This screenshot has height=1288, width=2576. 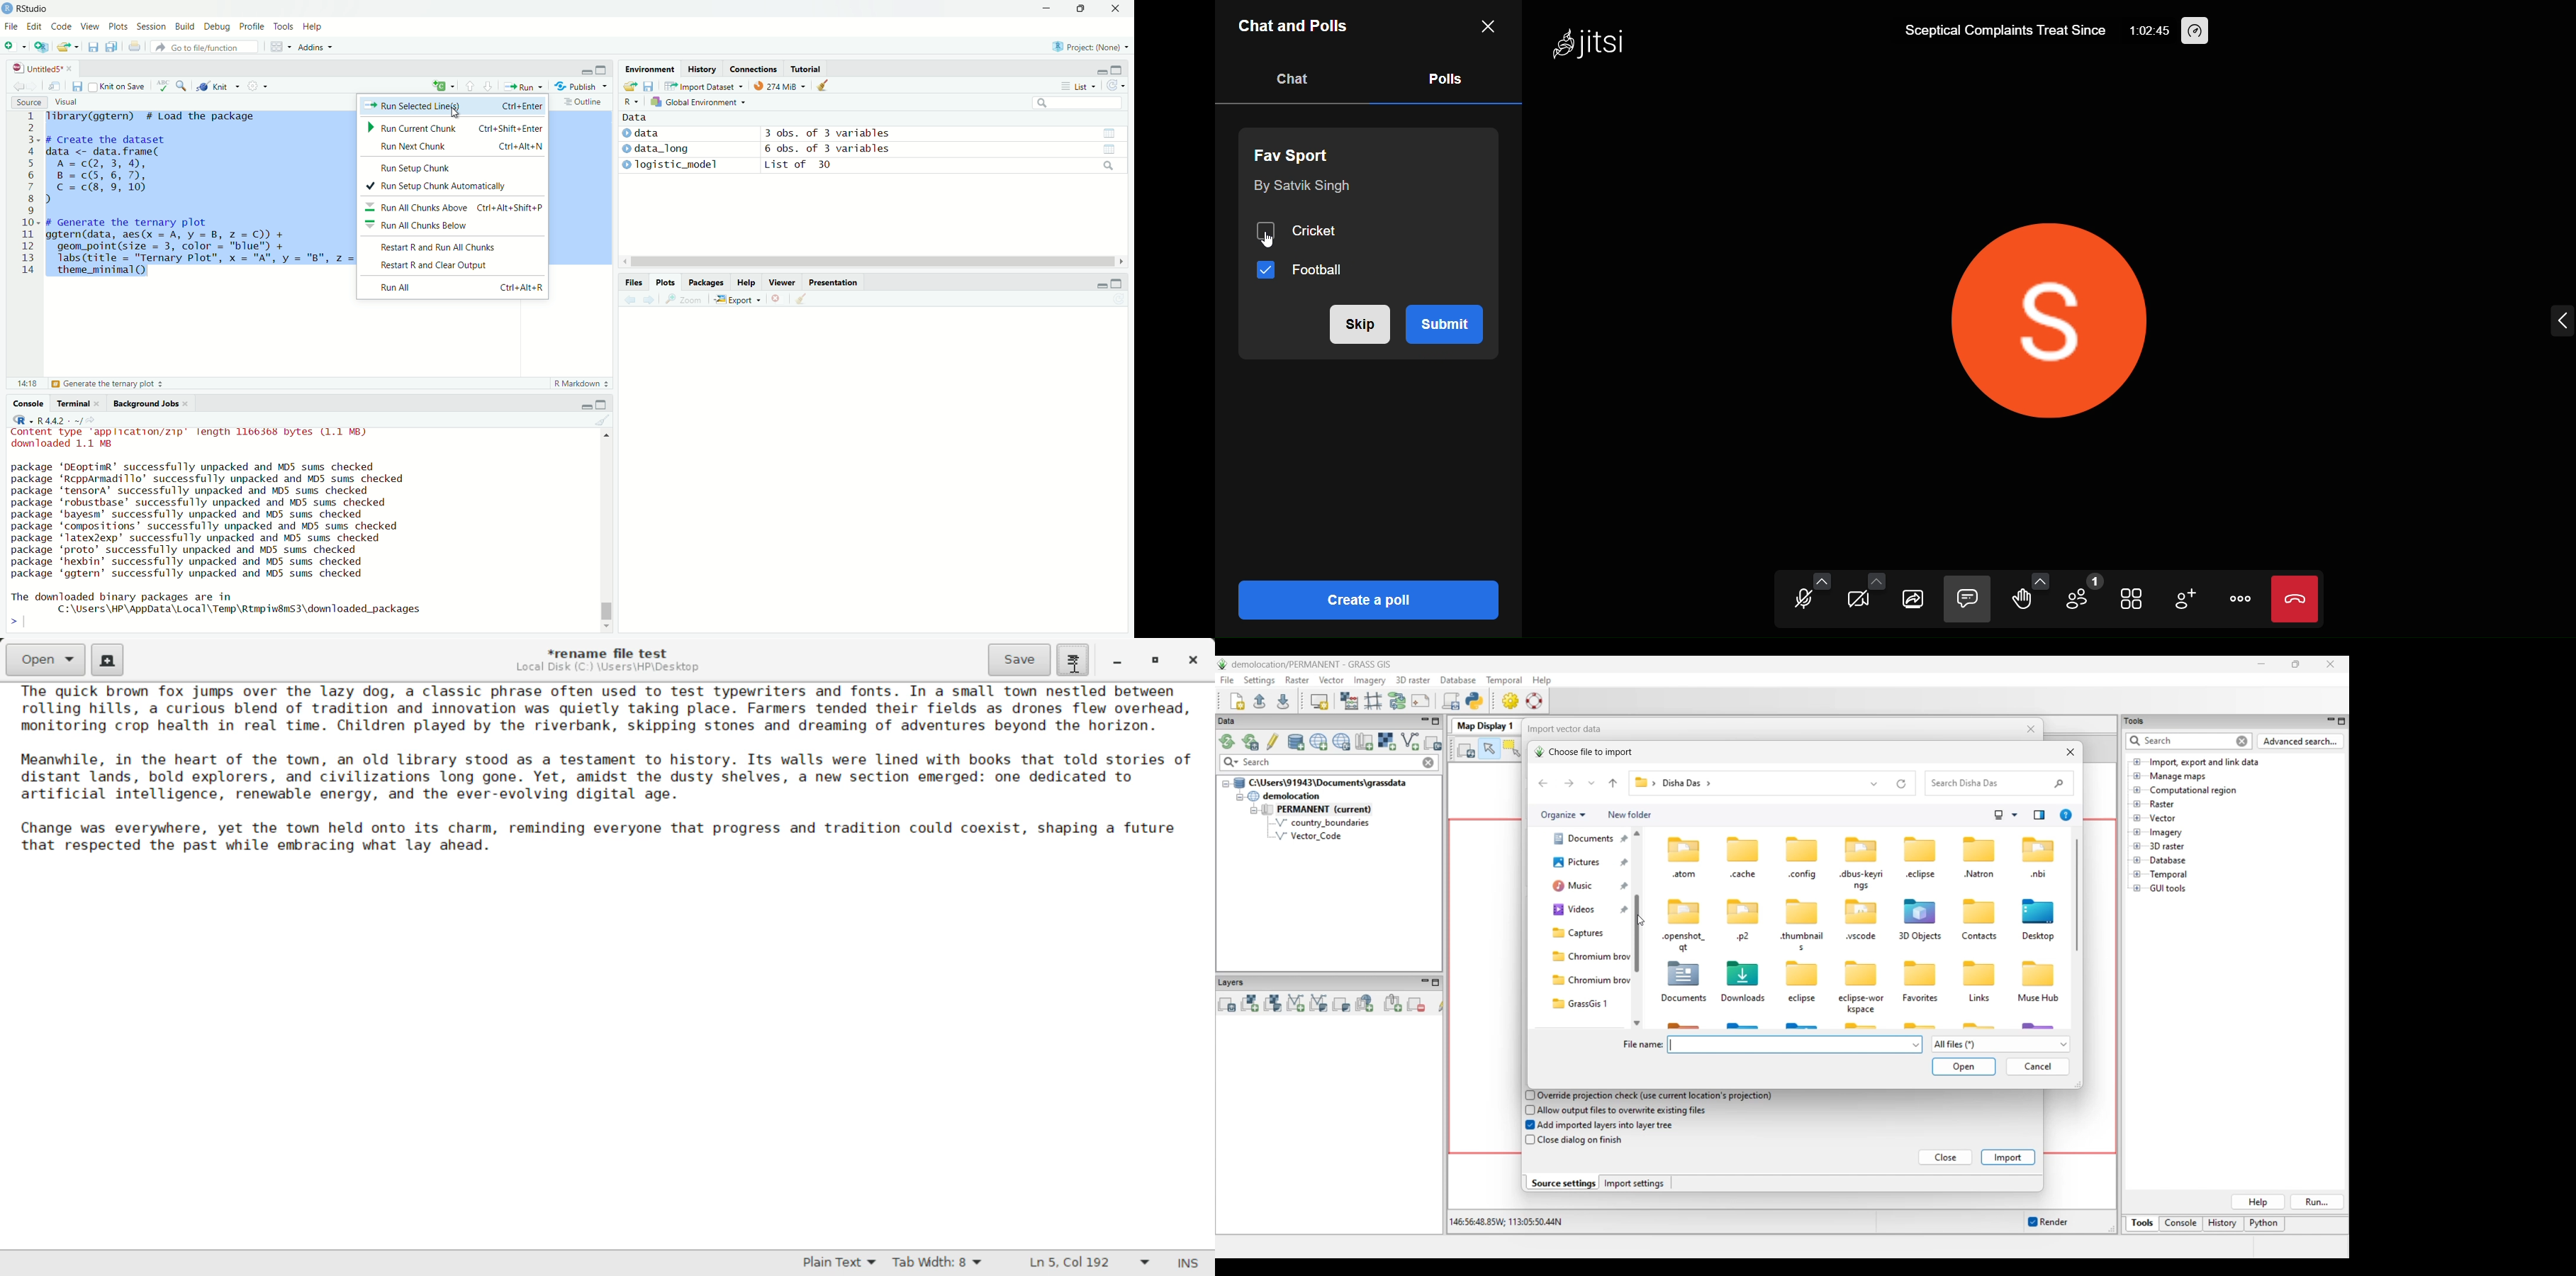 What do you see at coordinates (460, 113) in the screenshot?
I see `cursor` at bounding box center [460, 113].